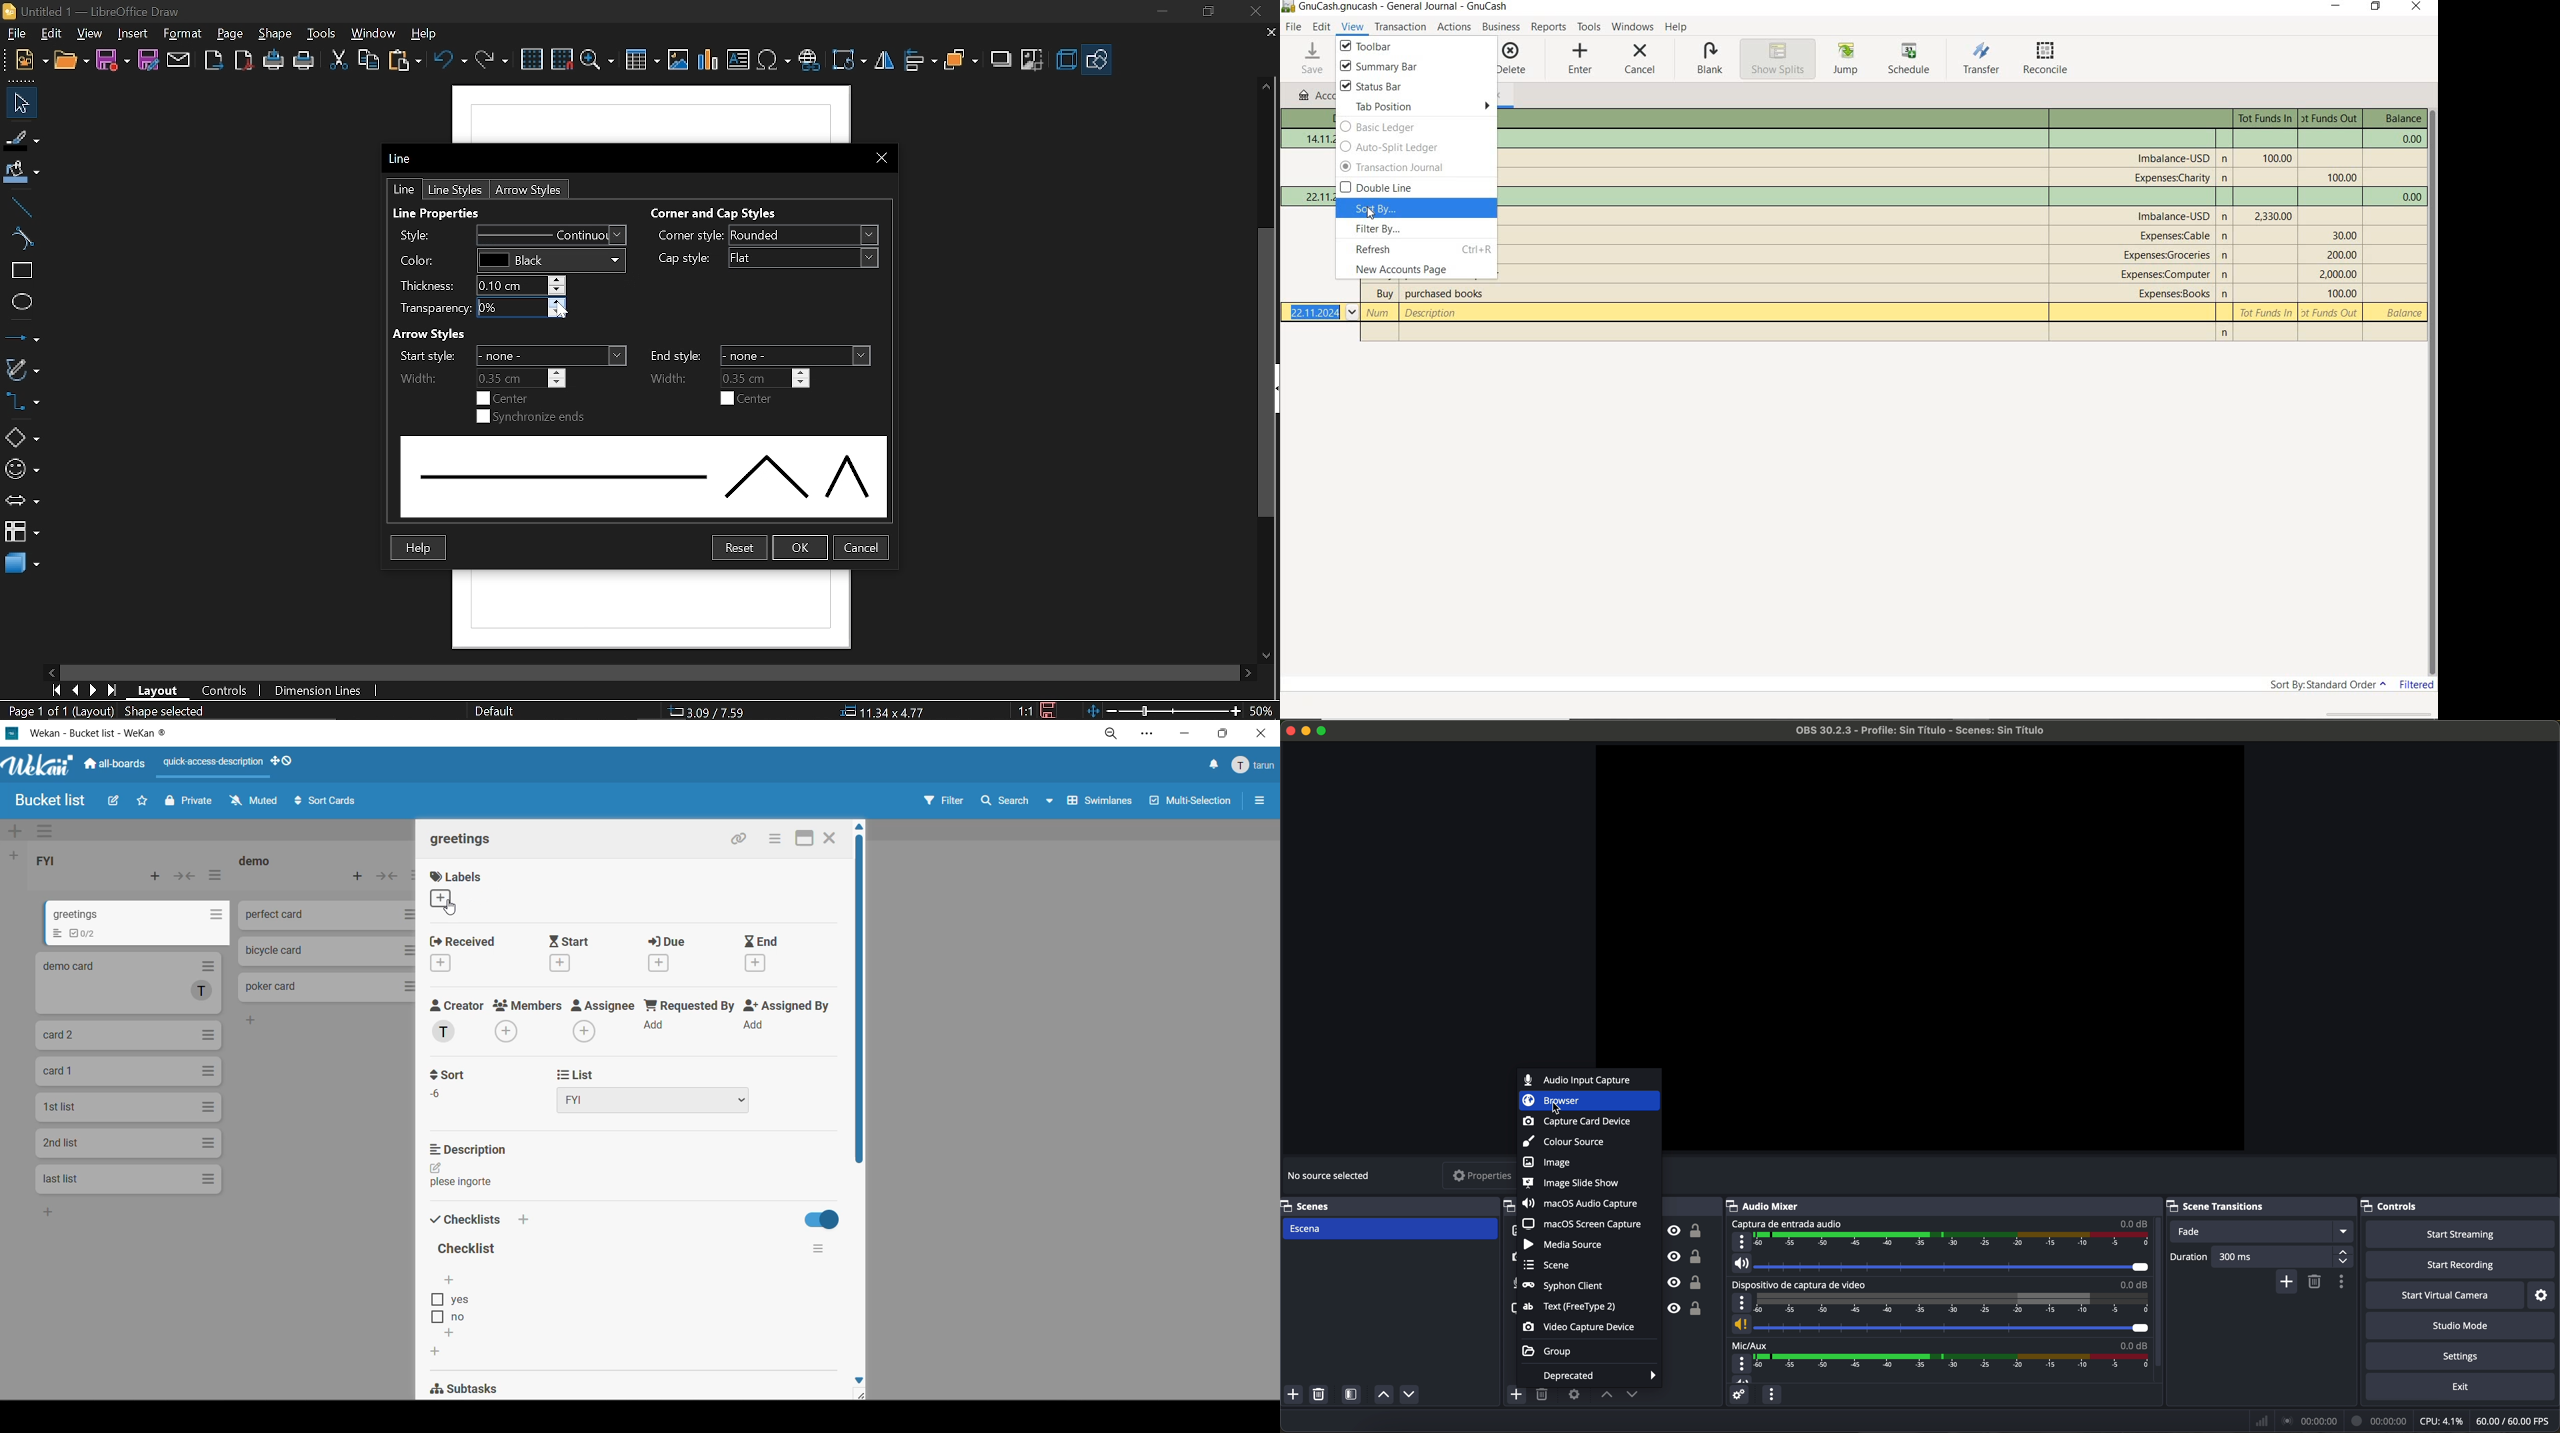  Describe the element at coordinates (1419, 106) in the screenshot. I see `tab position` at that location.